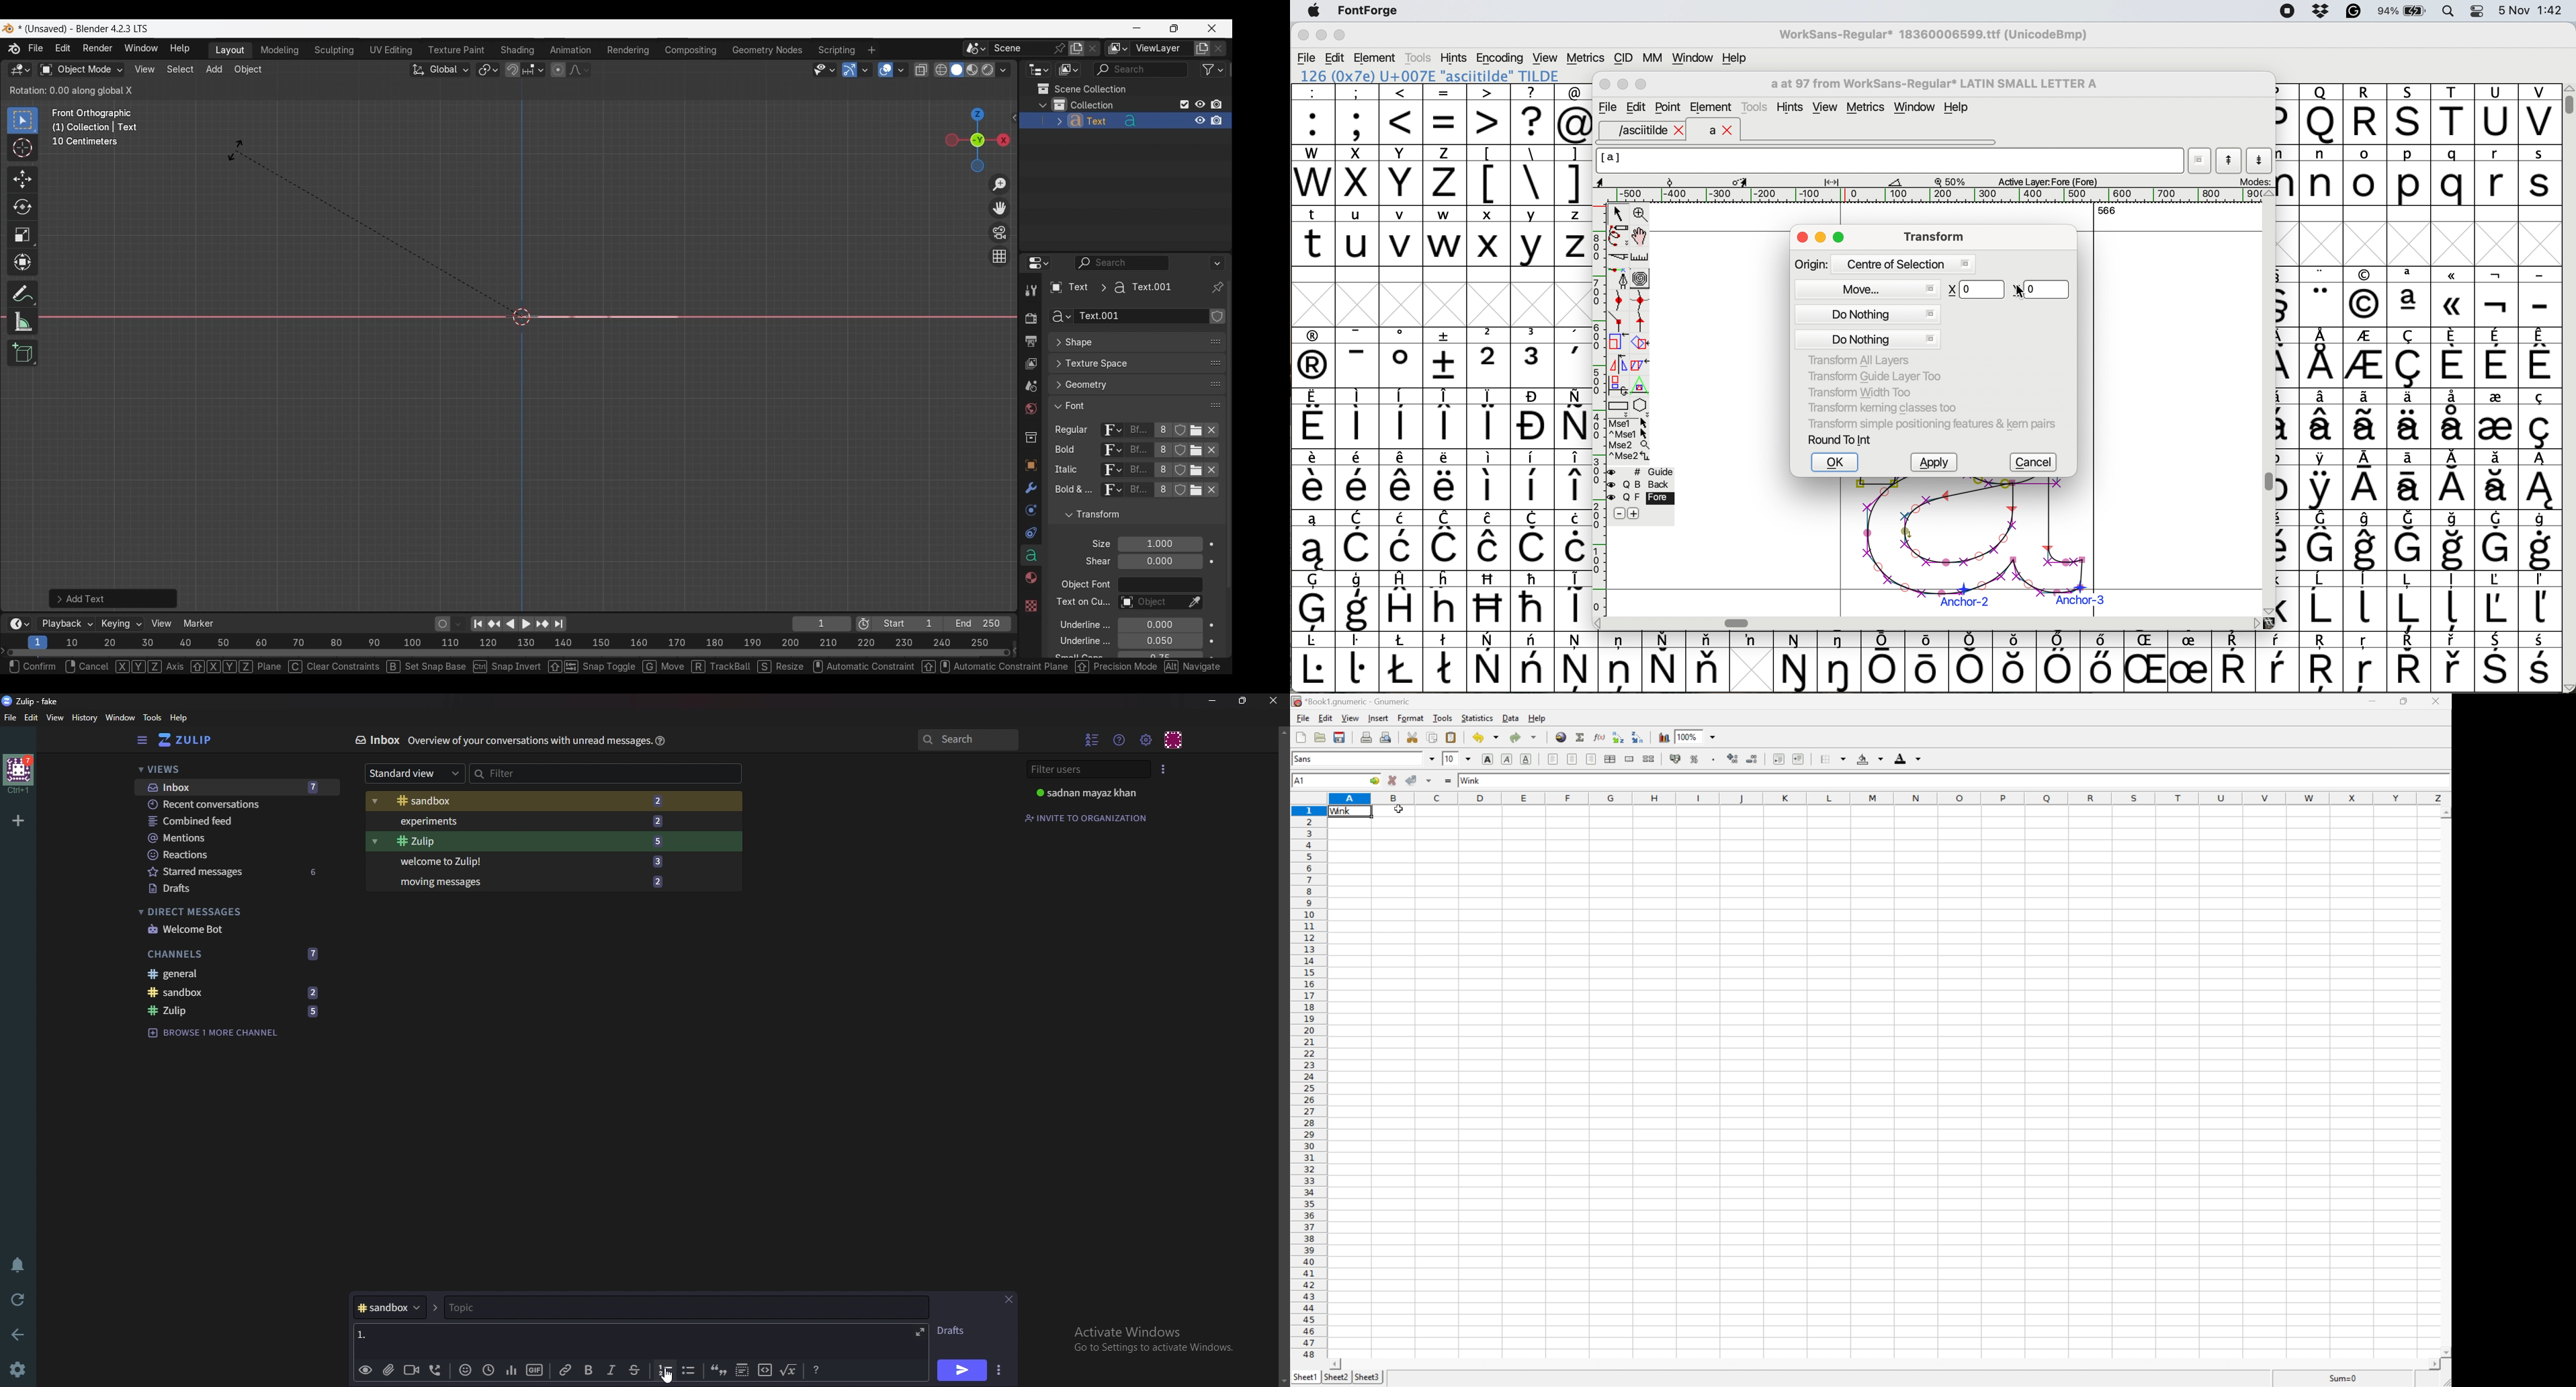  What do you see at coordinates (580, 69) in the screenshot?
I see `Proportional editing falloff` at bounding box center [580, 69].